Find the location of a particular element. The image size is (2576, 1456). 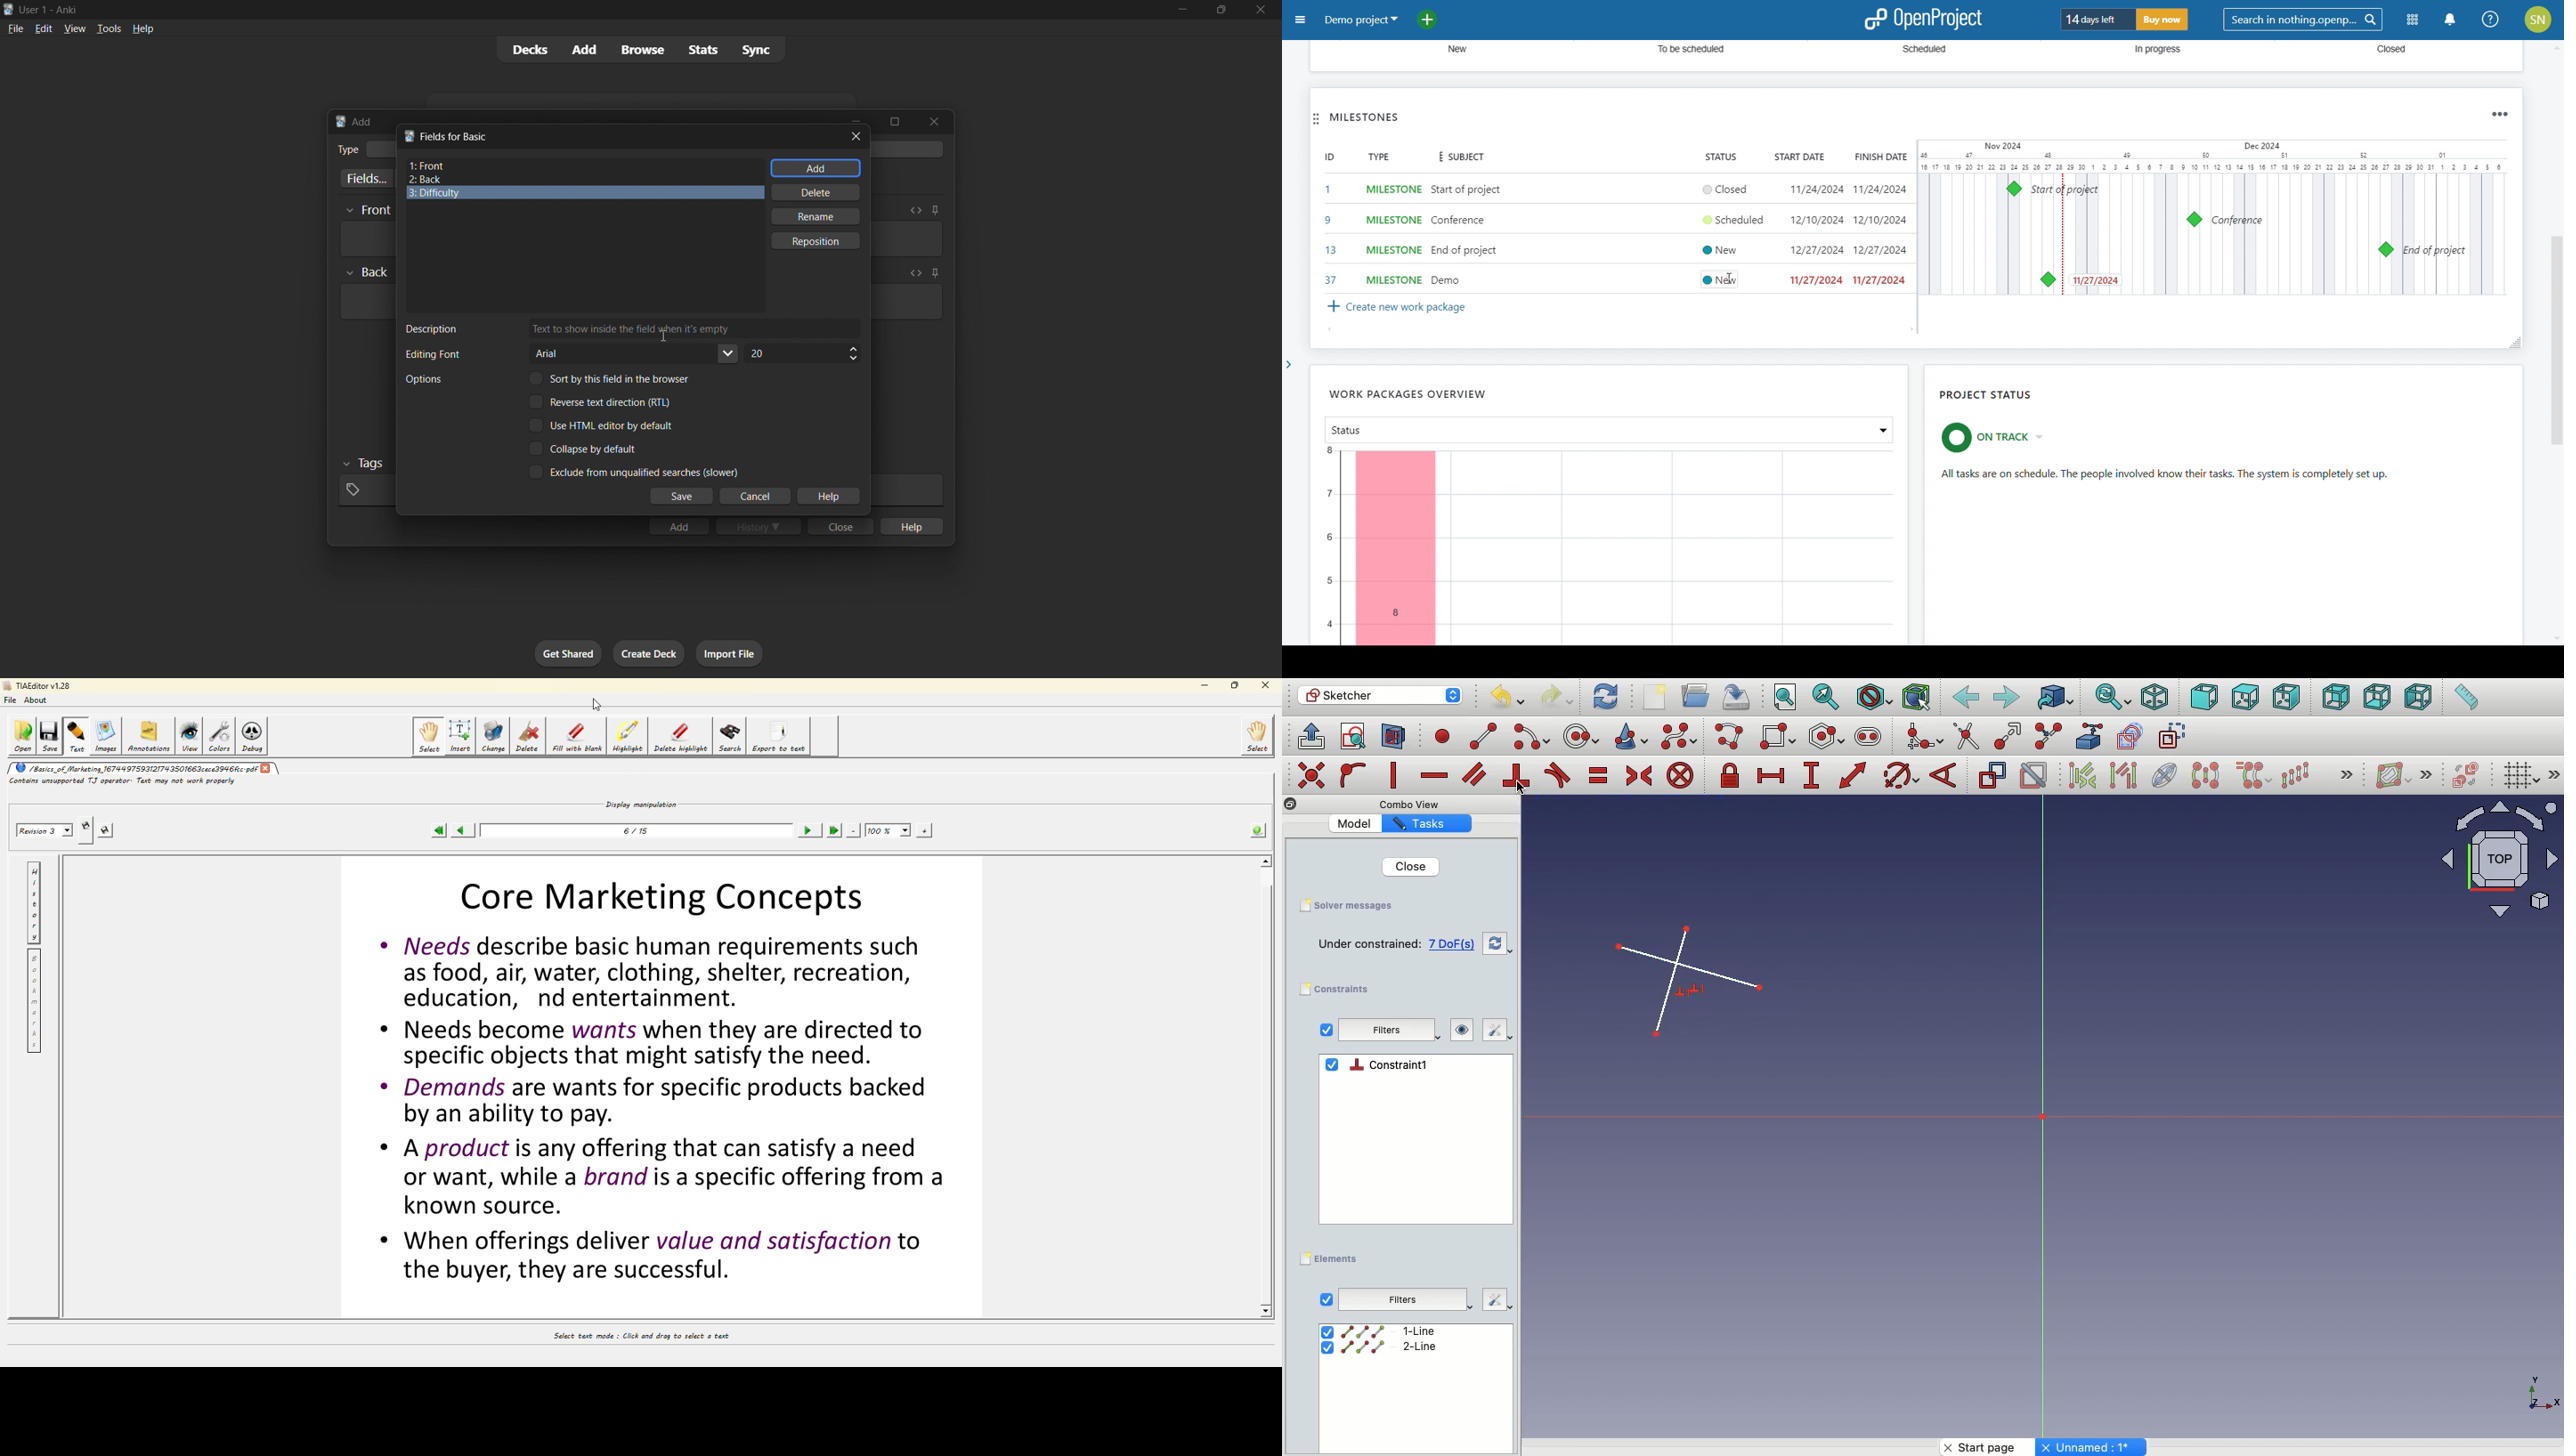

Clone is located at coordinates (2255, 777).